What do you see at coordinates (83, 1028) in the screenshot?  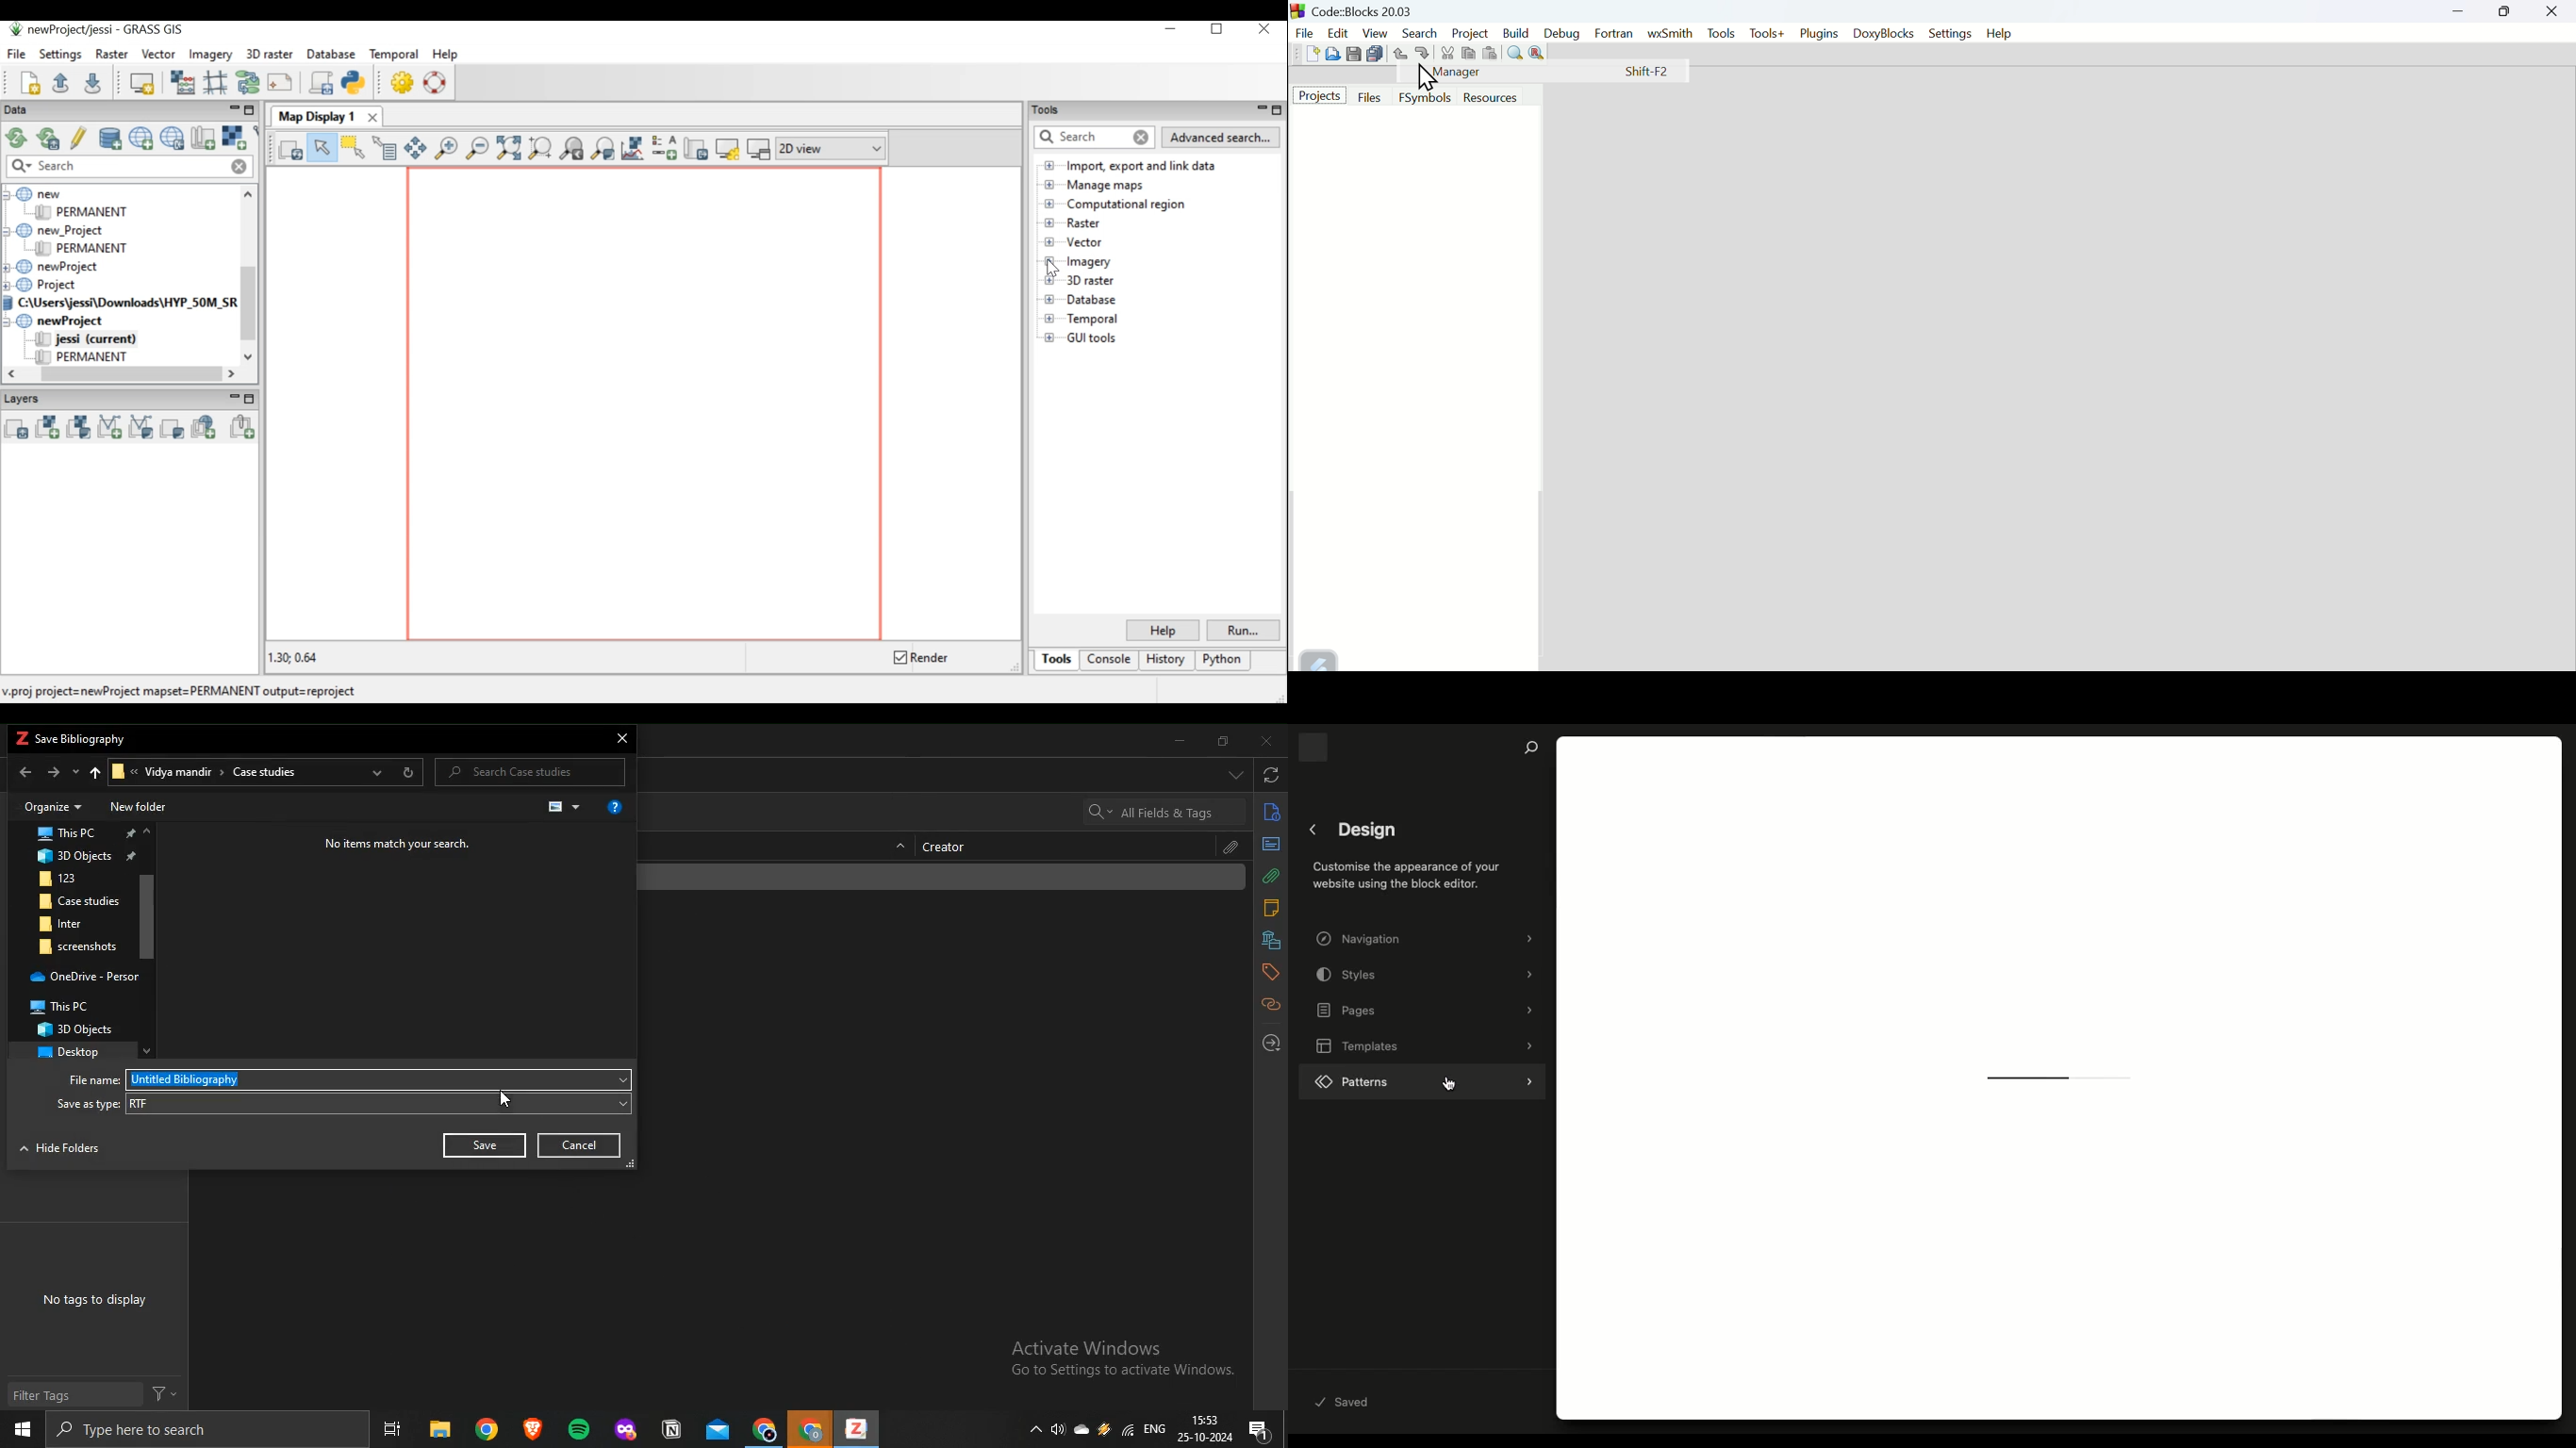 I see `3D Objects` at bounding box center [83, 1028].